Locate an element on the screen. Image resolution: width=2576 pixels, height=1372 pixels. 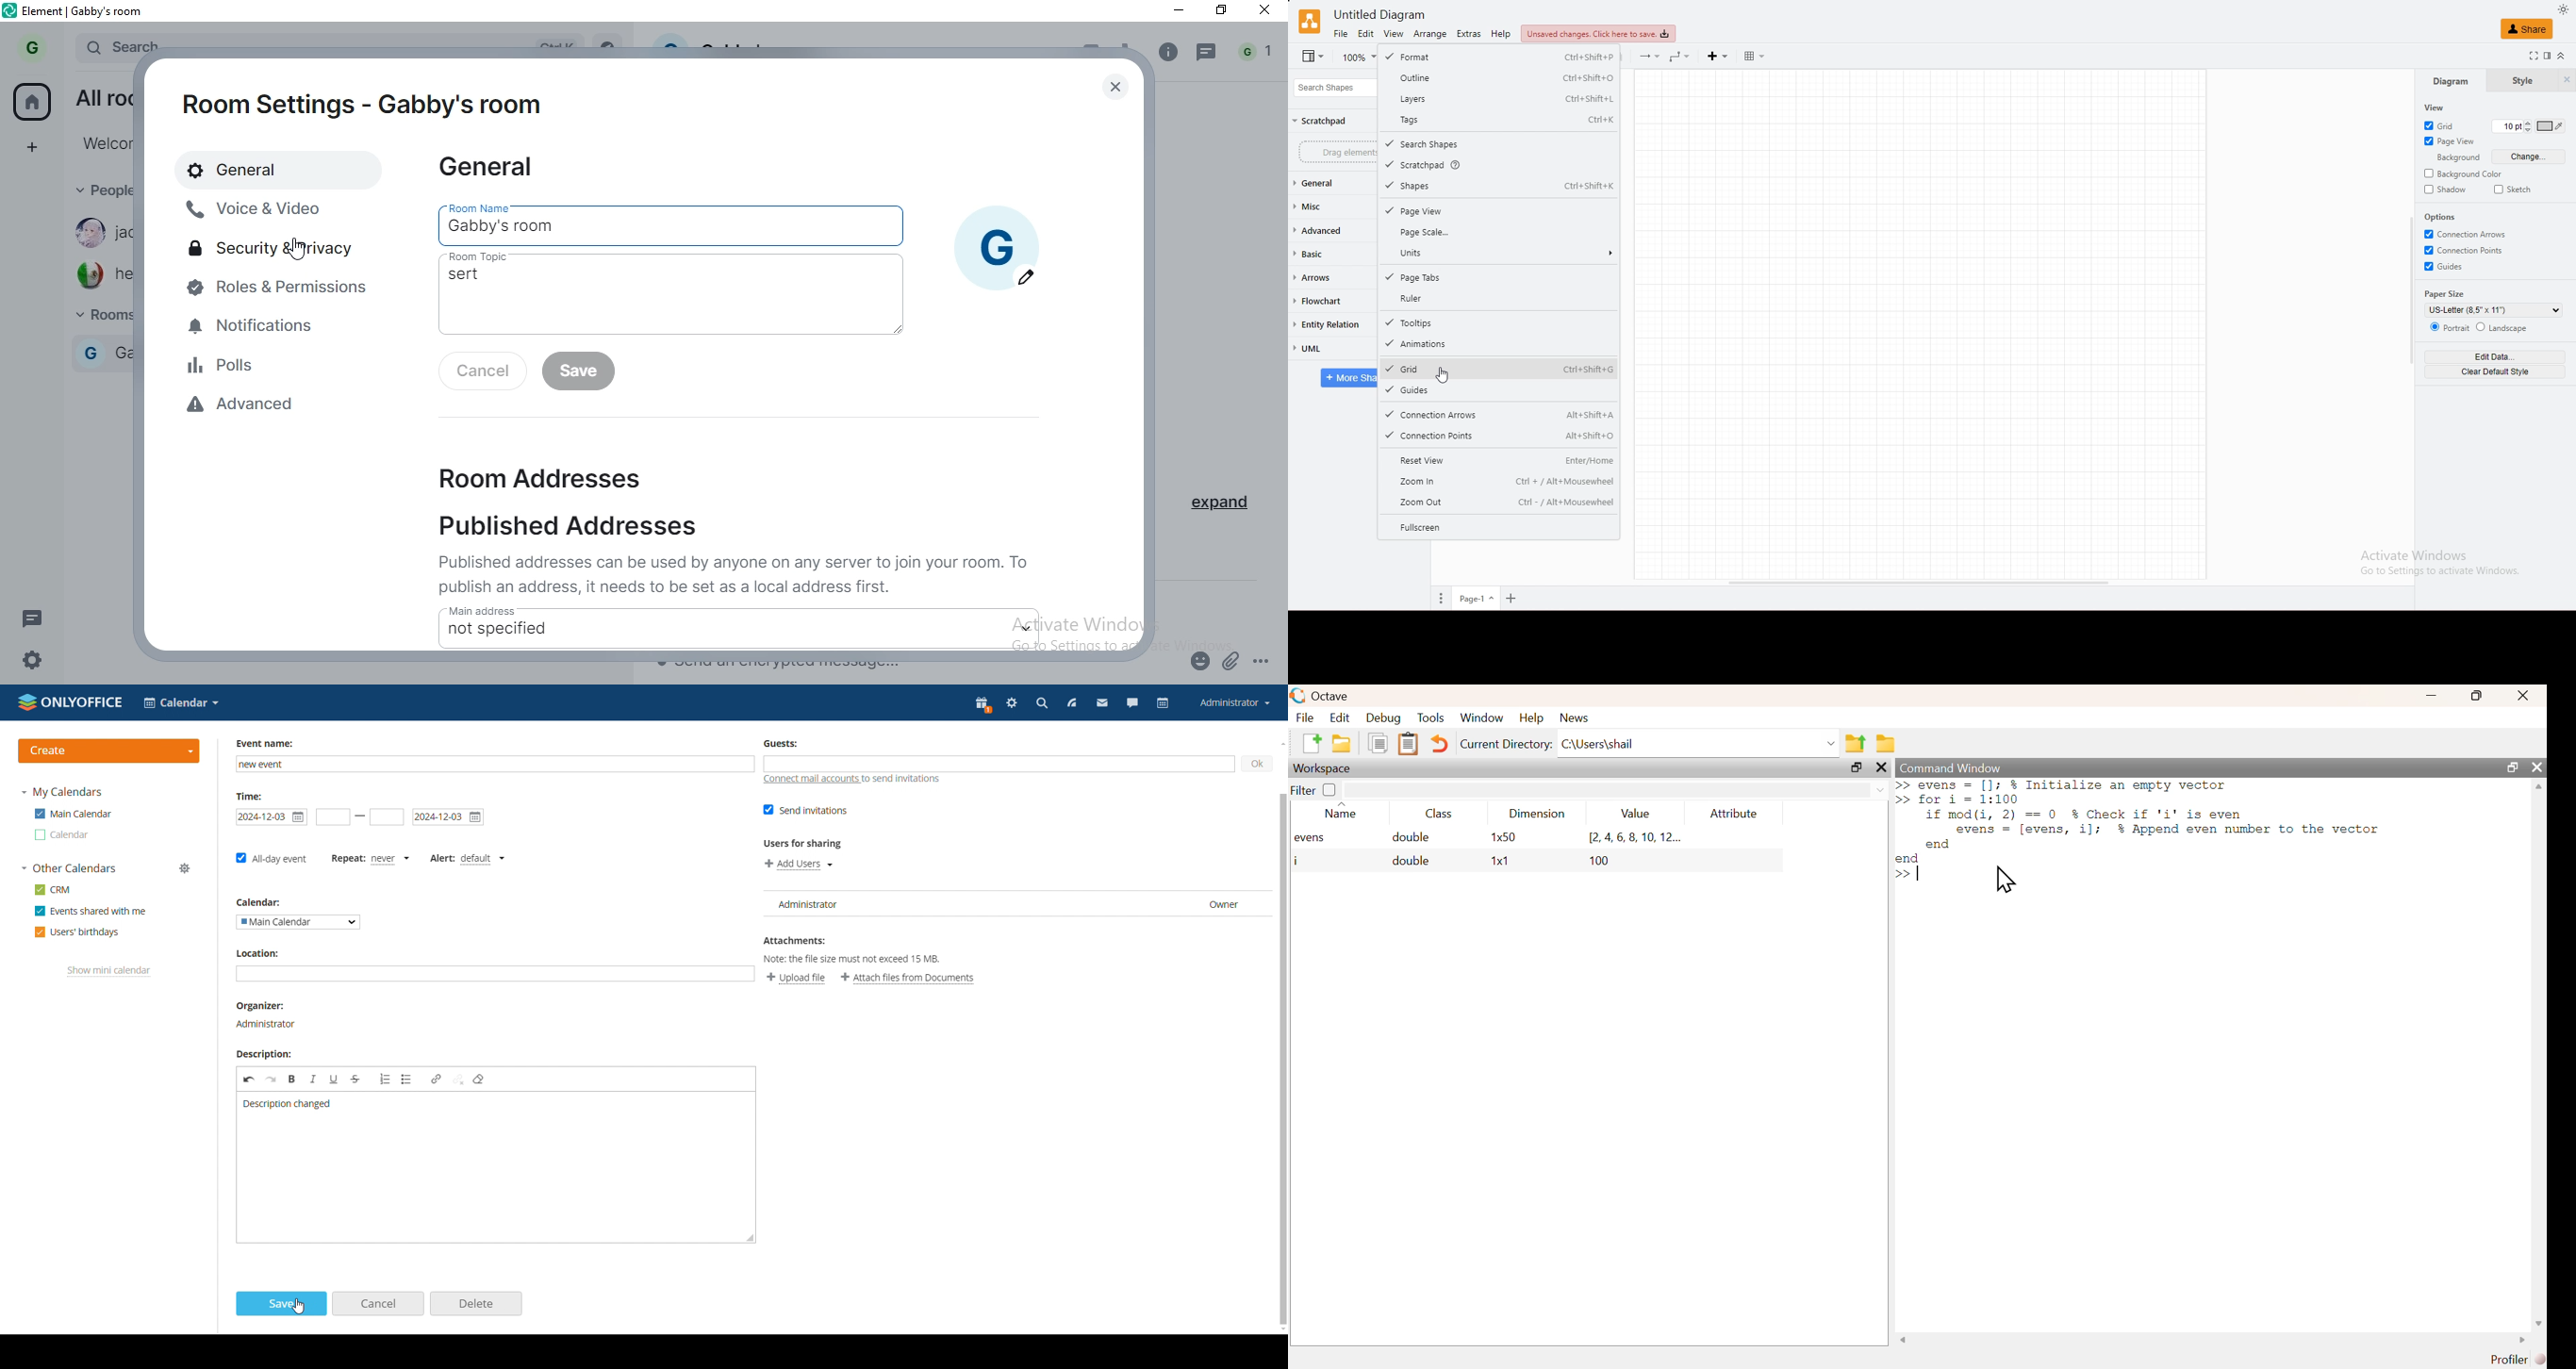
arrows is located at coordinates (1331, 277).